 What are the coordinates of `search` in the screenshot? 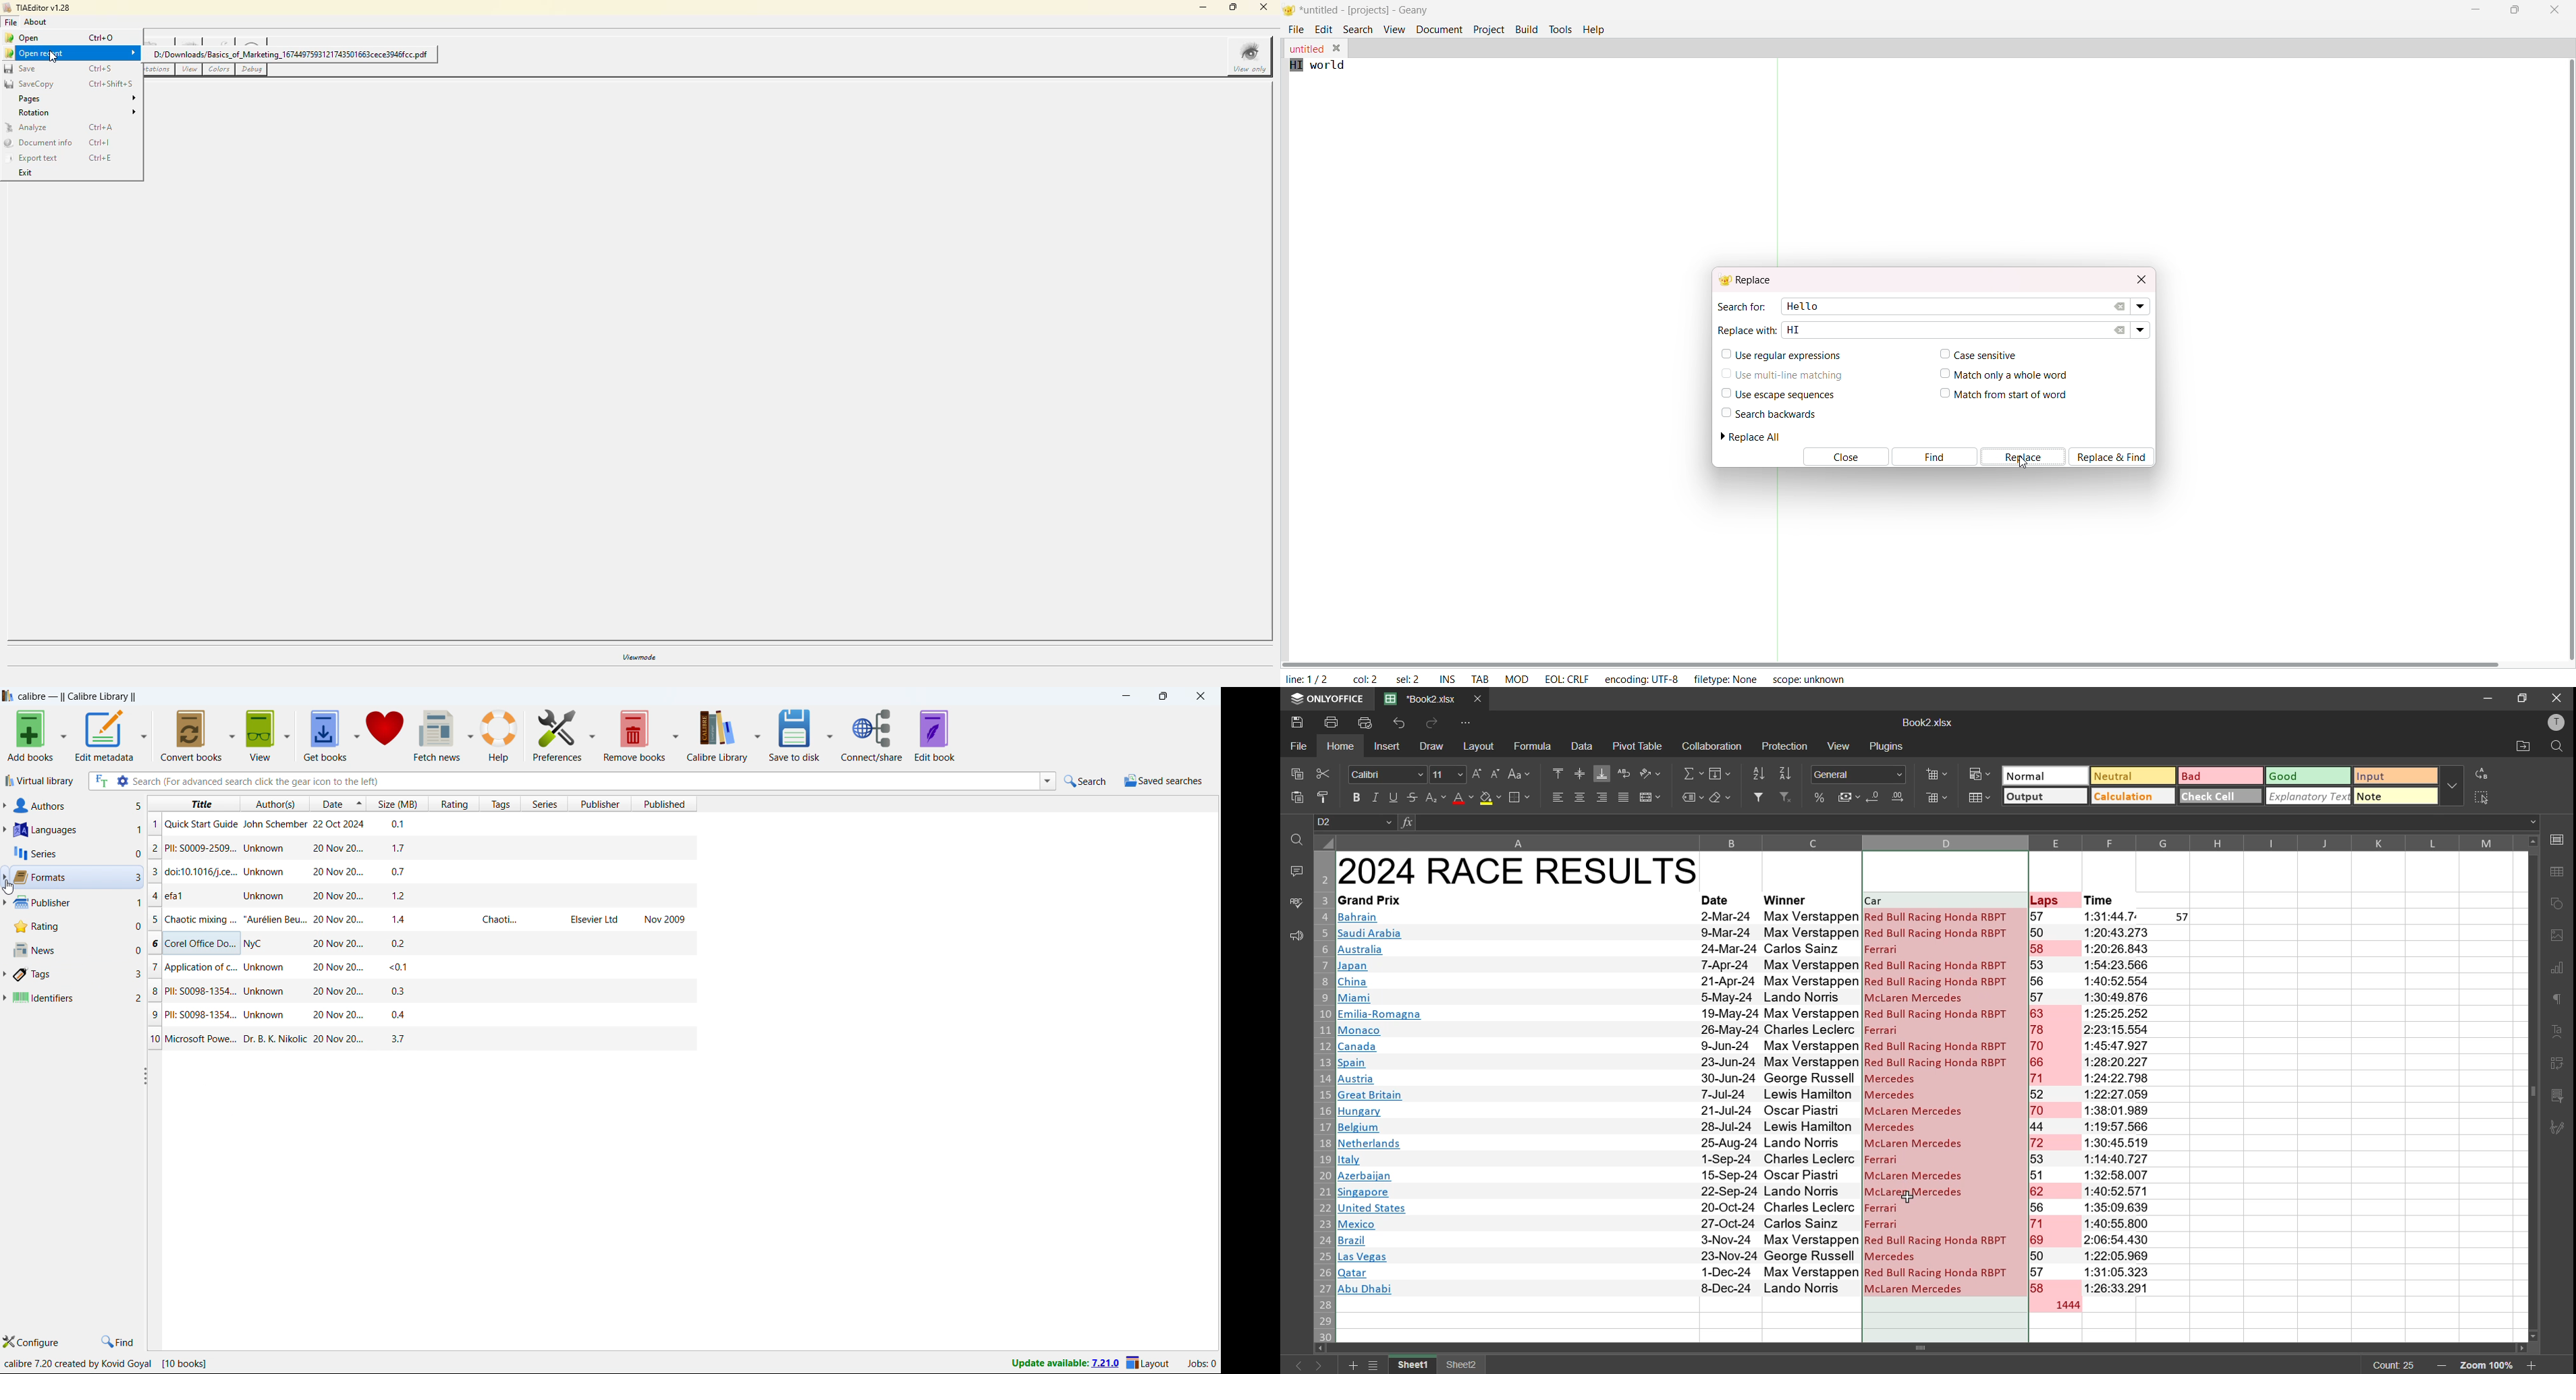 It's located at (1359, 28).